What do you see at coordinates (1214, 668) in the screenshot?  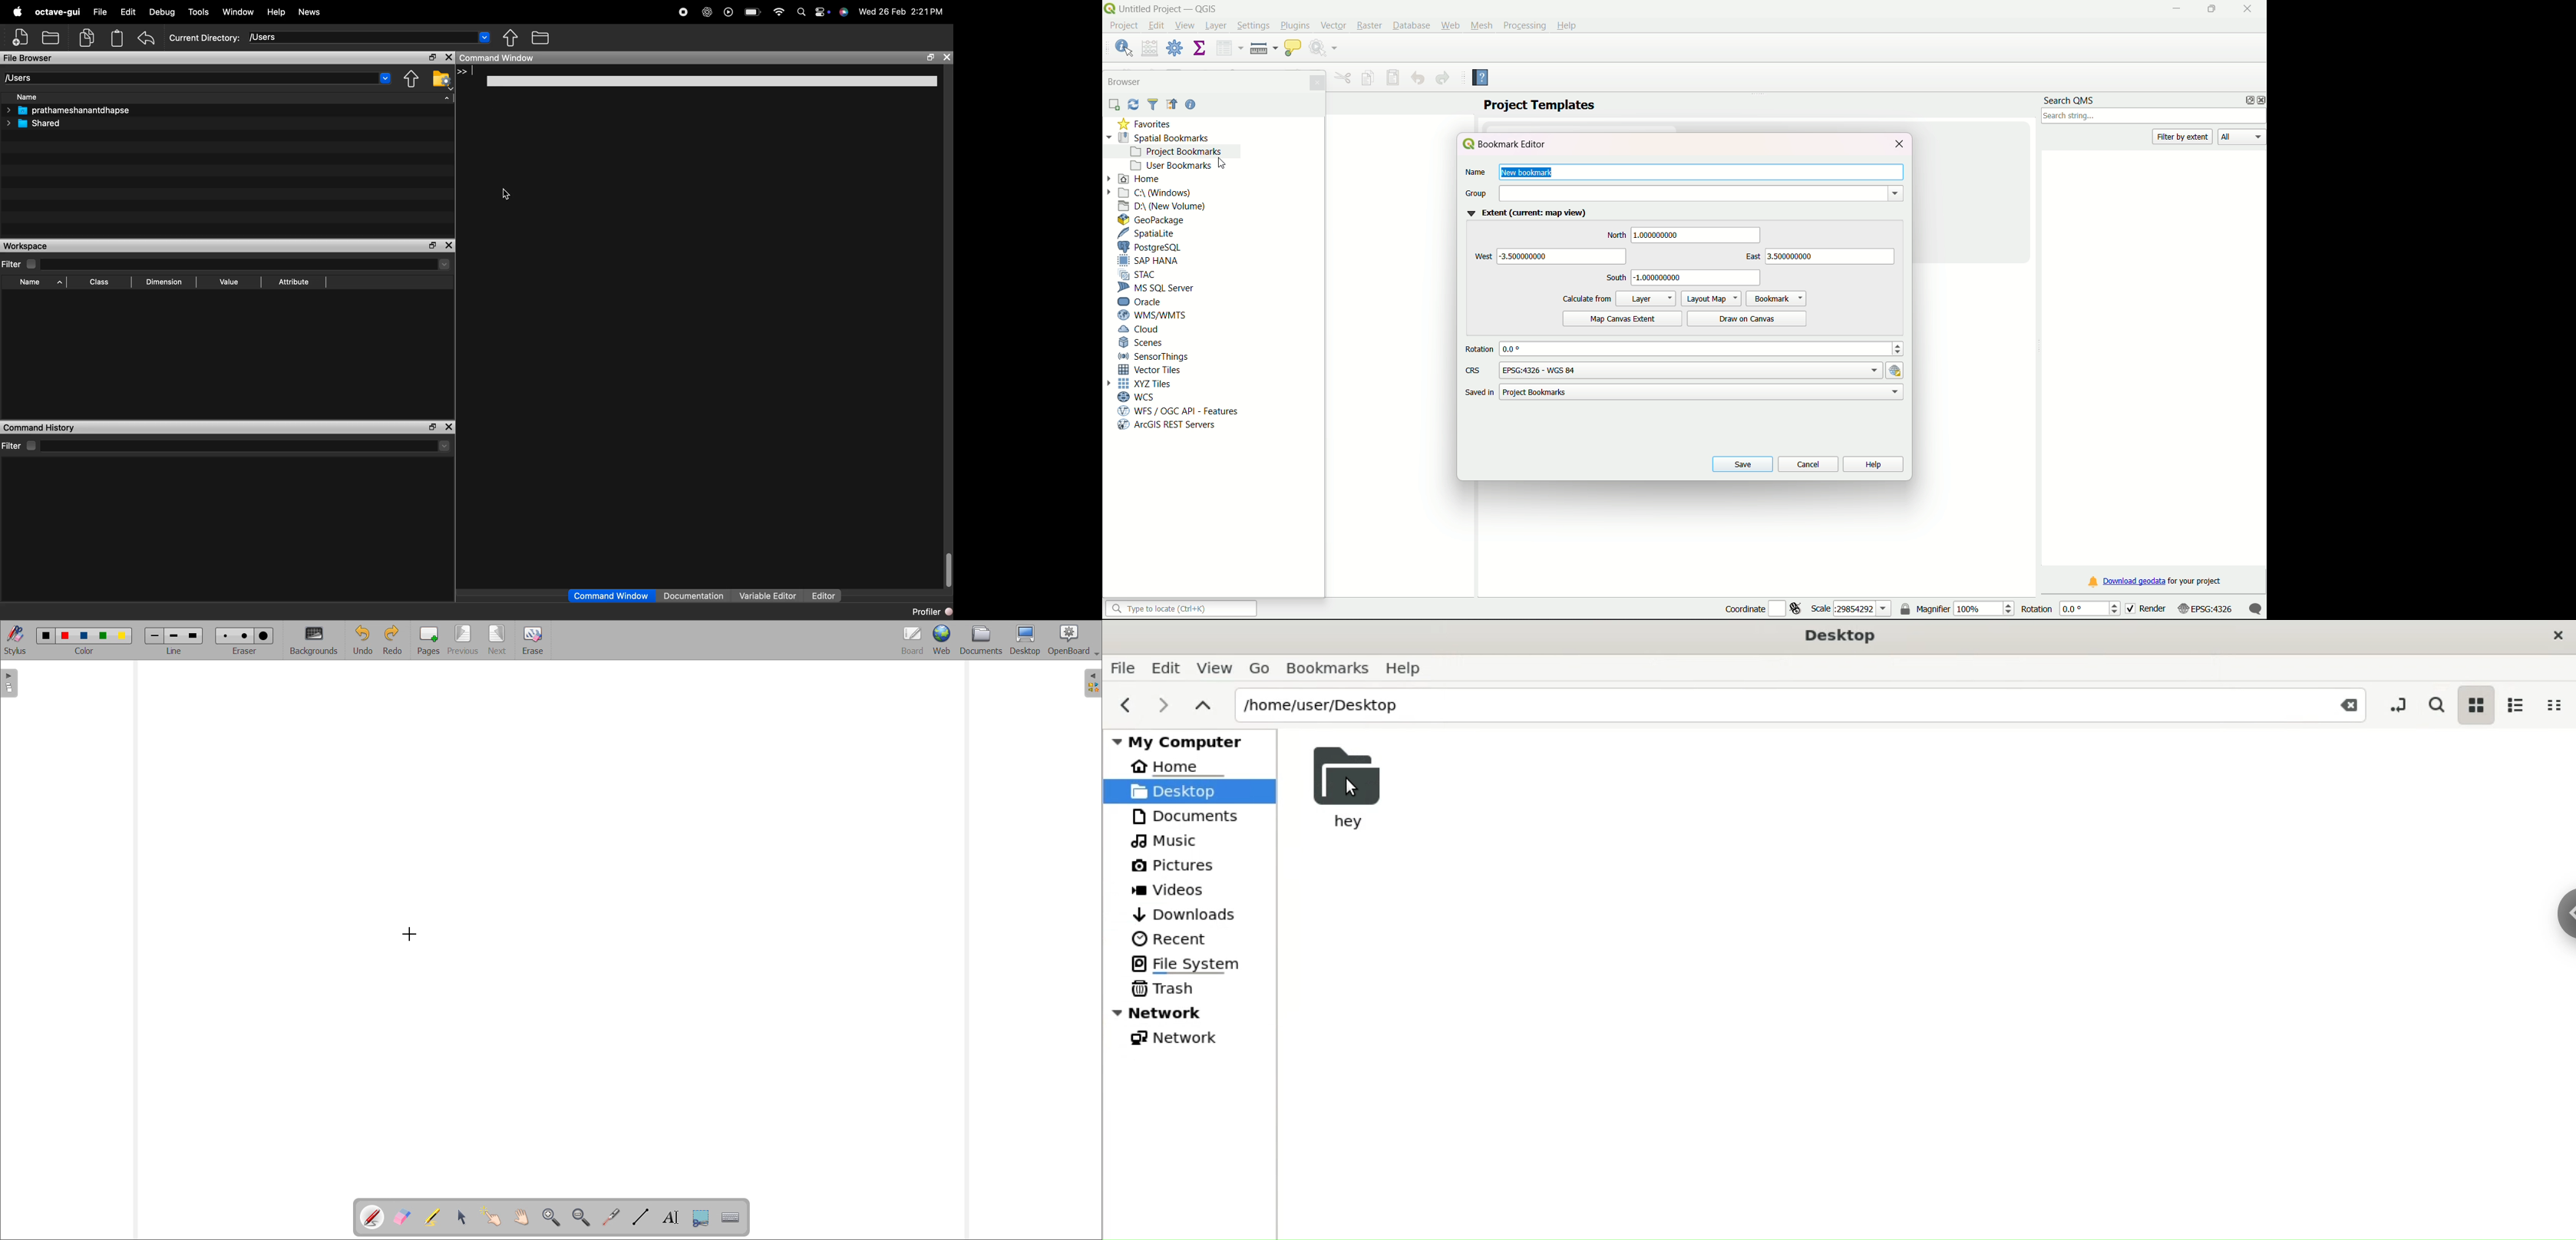 I see `View` at bounding box center [1214, 668].